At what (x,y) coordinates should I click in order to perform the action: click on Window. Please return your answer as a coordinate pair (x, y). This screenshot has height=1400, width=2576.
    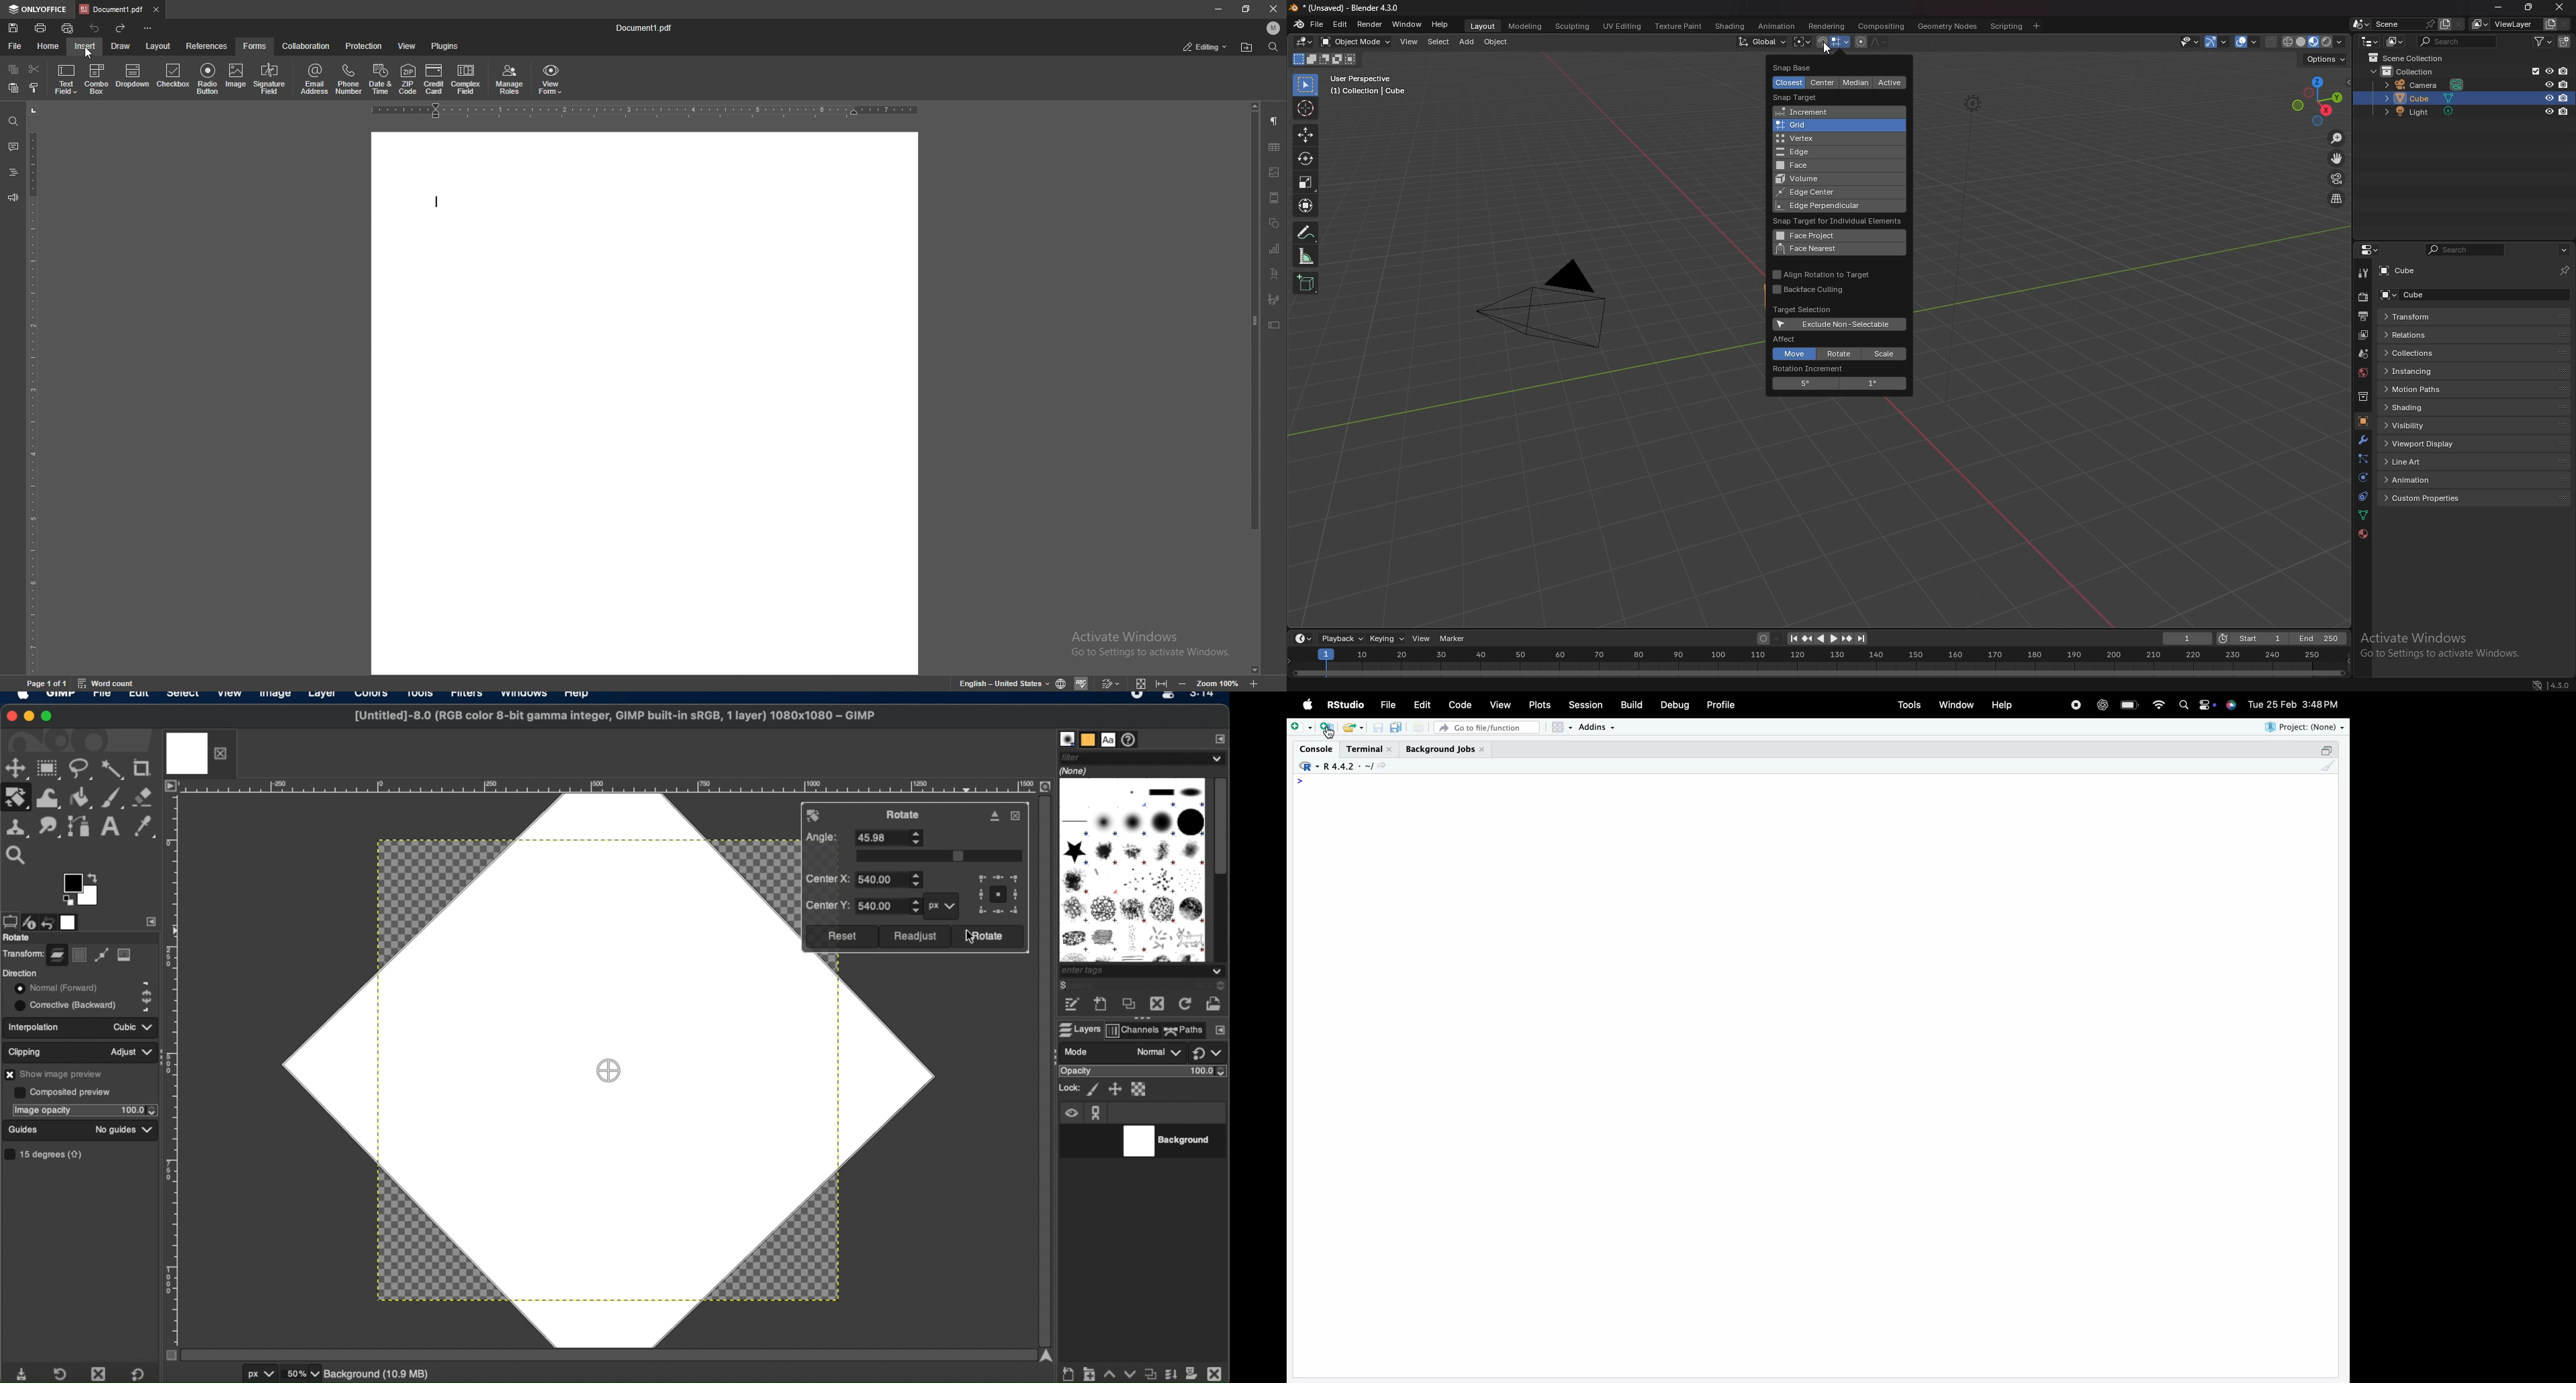
    Looking at the image, I should click on (1957, 704).